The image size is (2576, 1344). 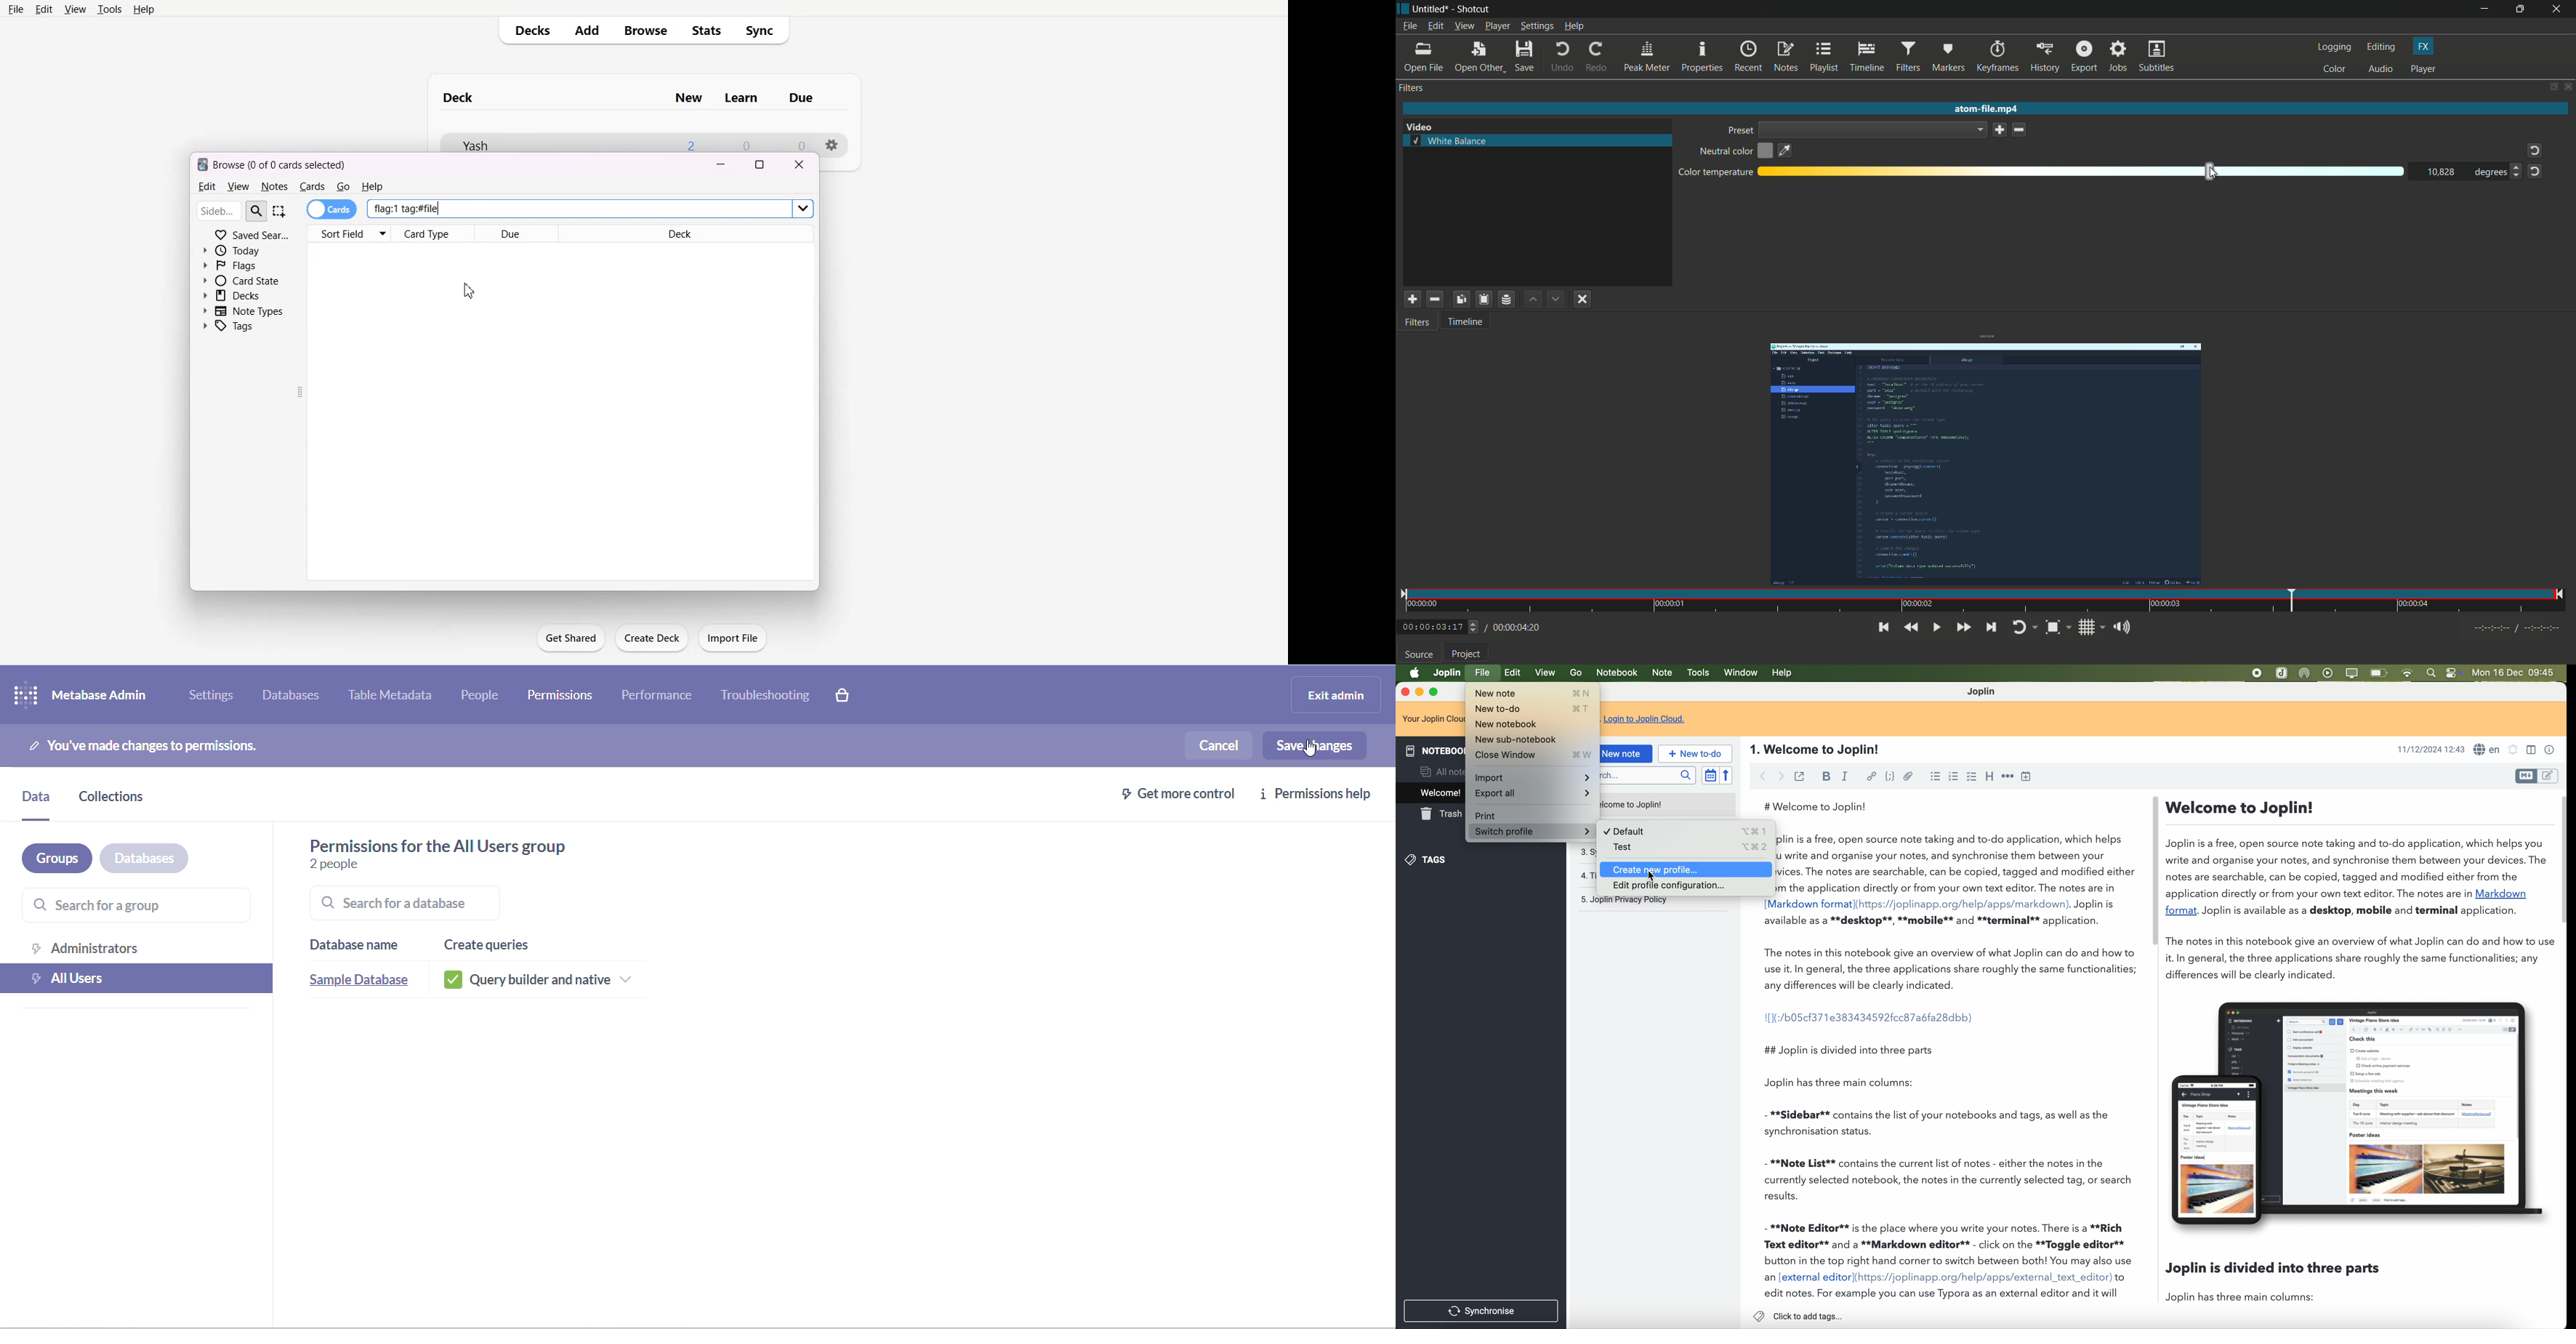 I want to click on Joplin, so click(x=1983, y=692).